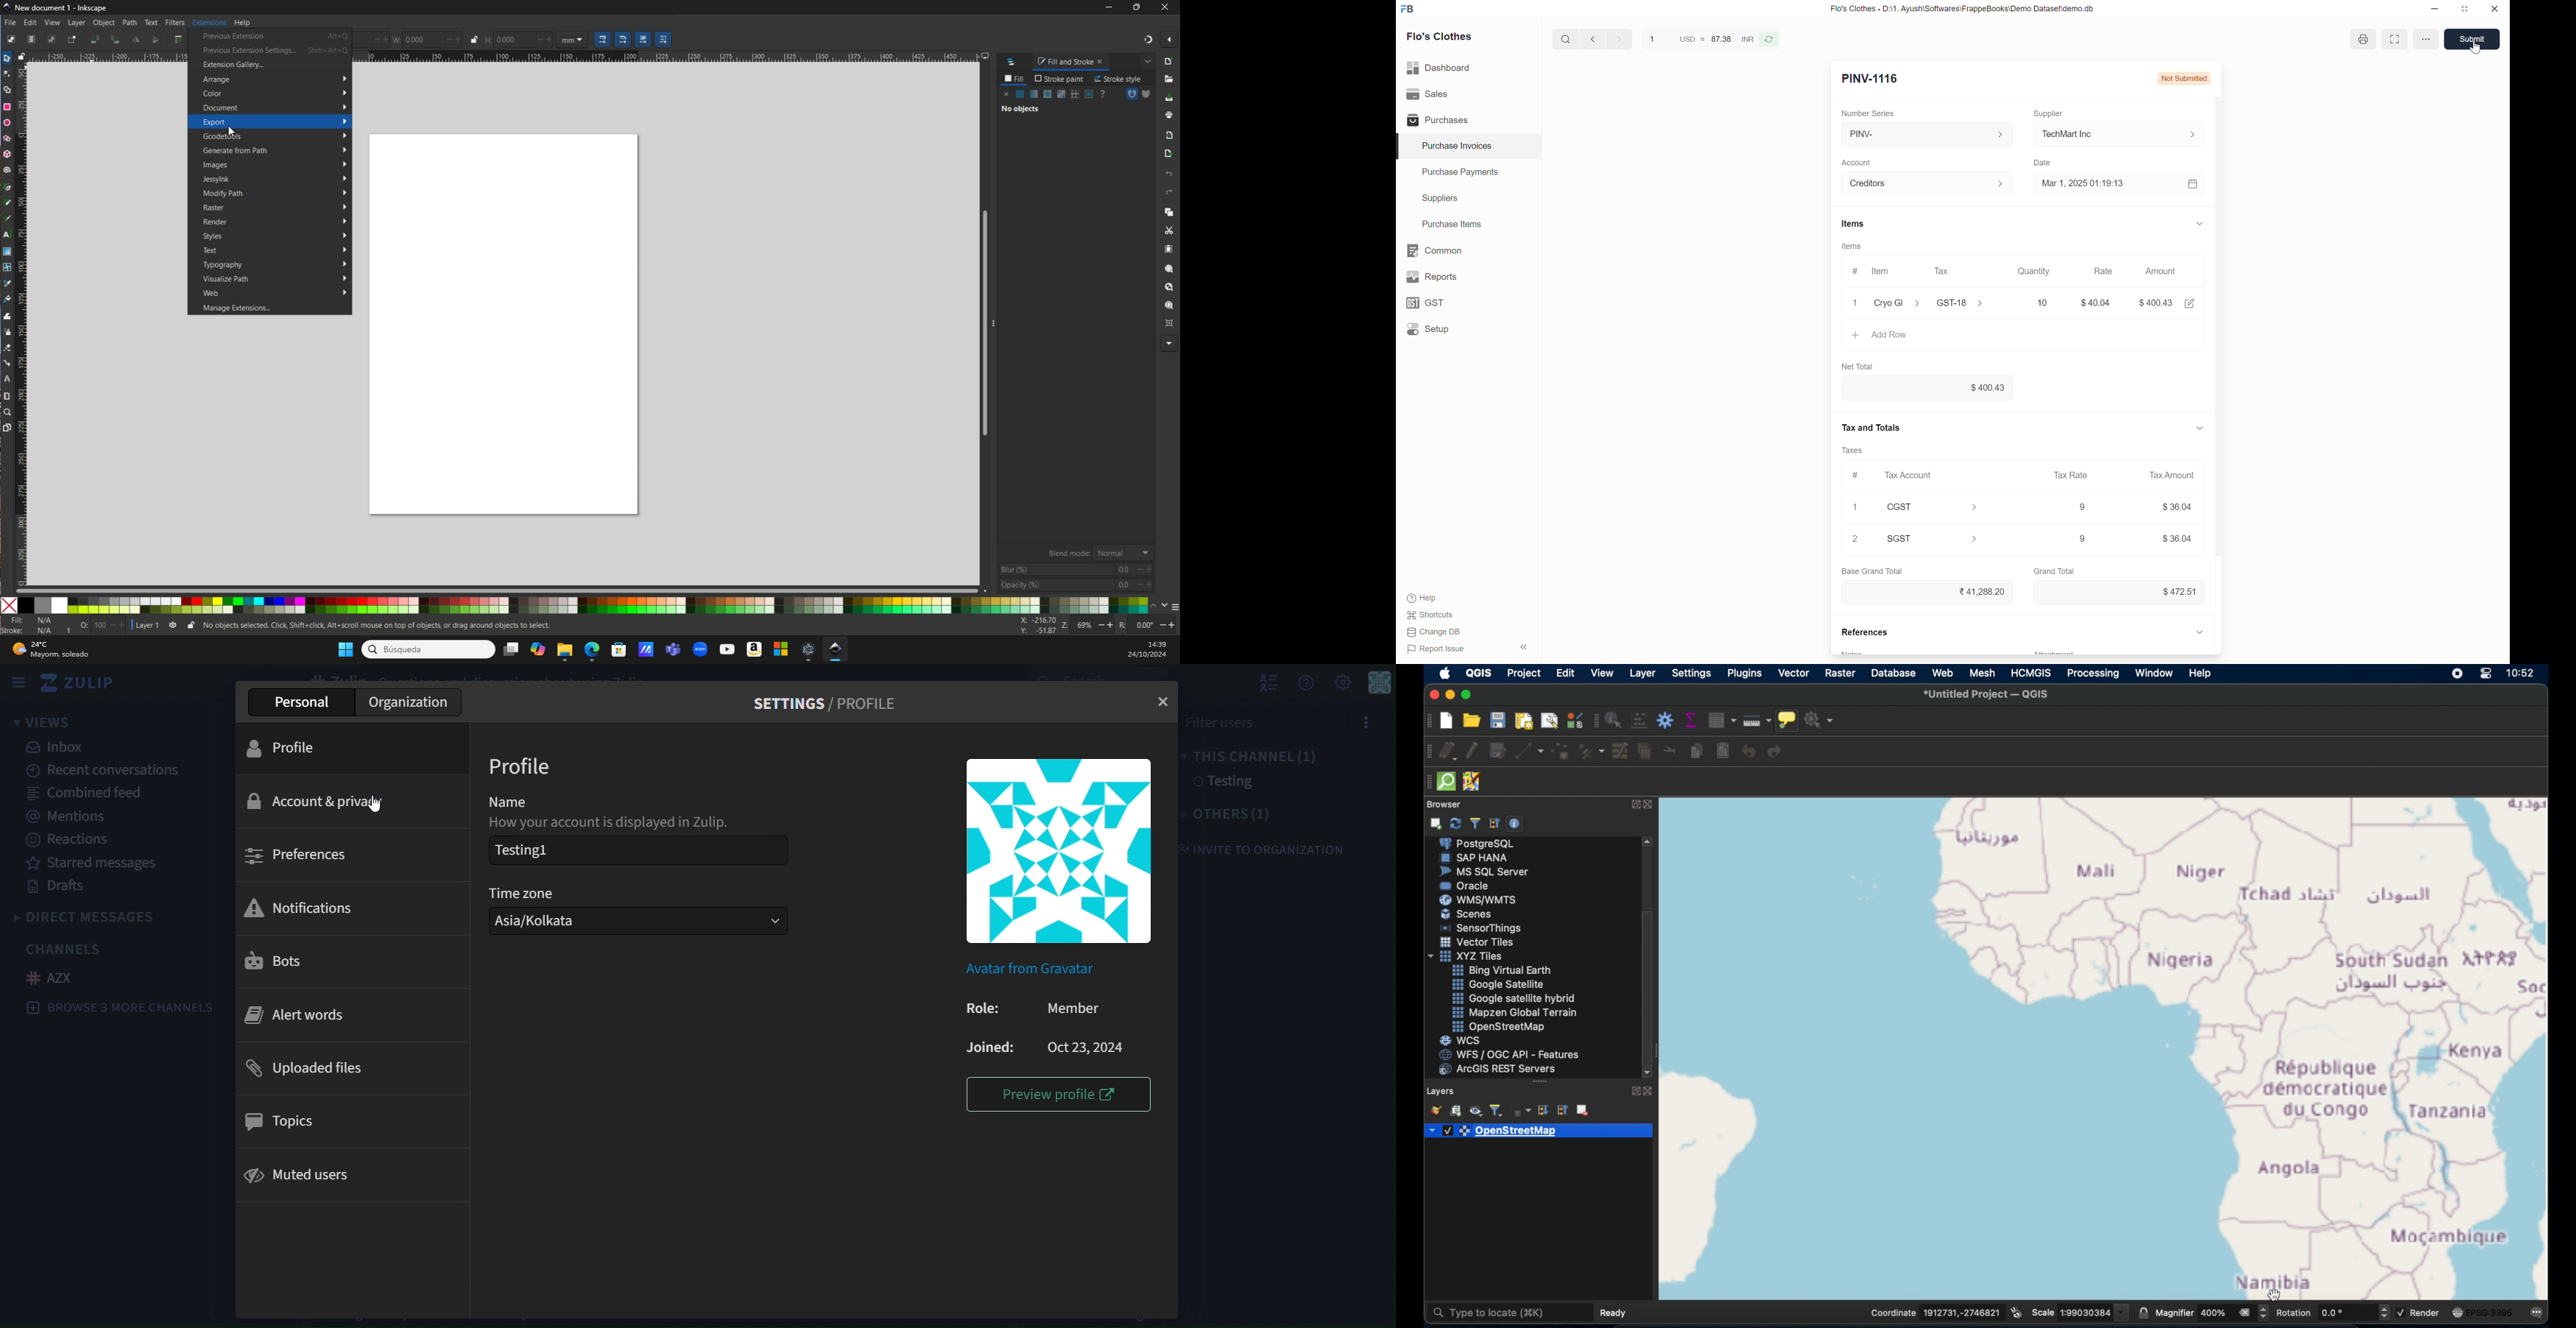 The width and height of the screenshot is (2576, 1344). I want to click on reactions, so click(74, 841).